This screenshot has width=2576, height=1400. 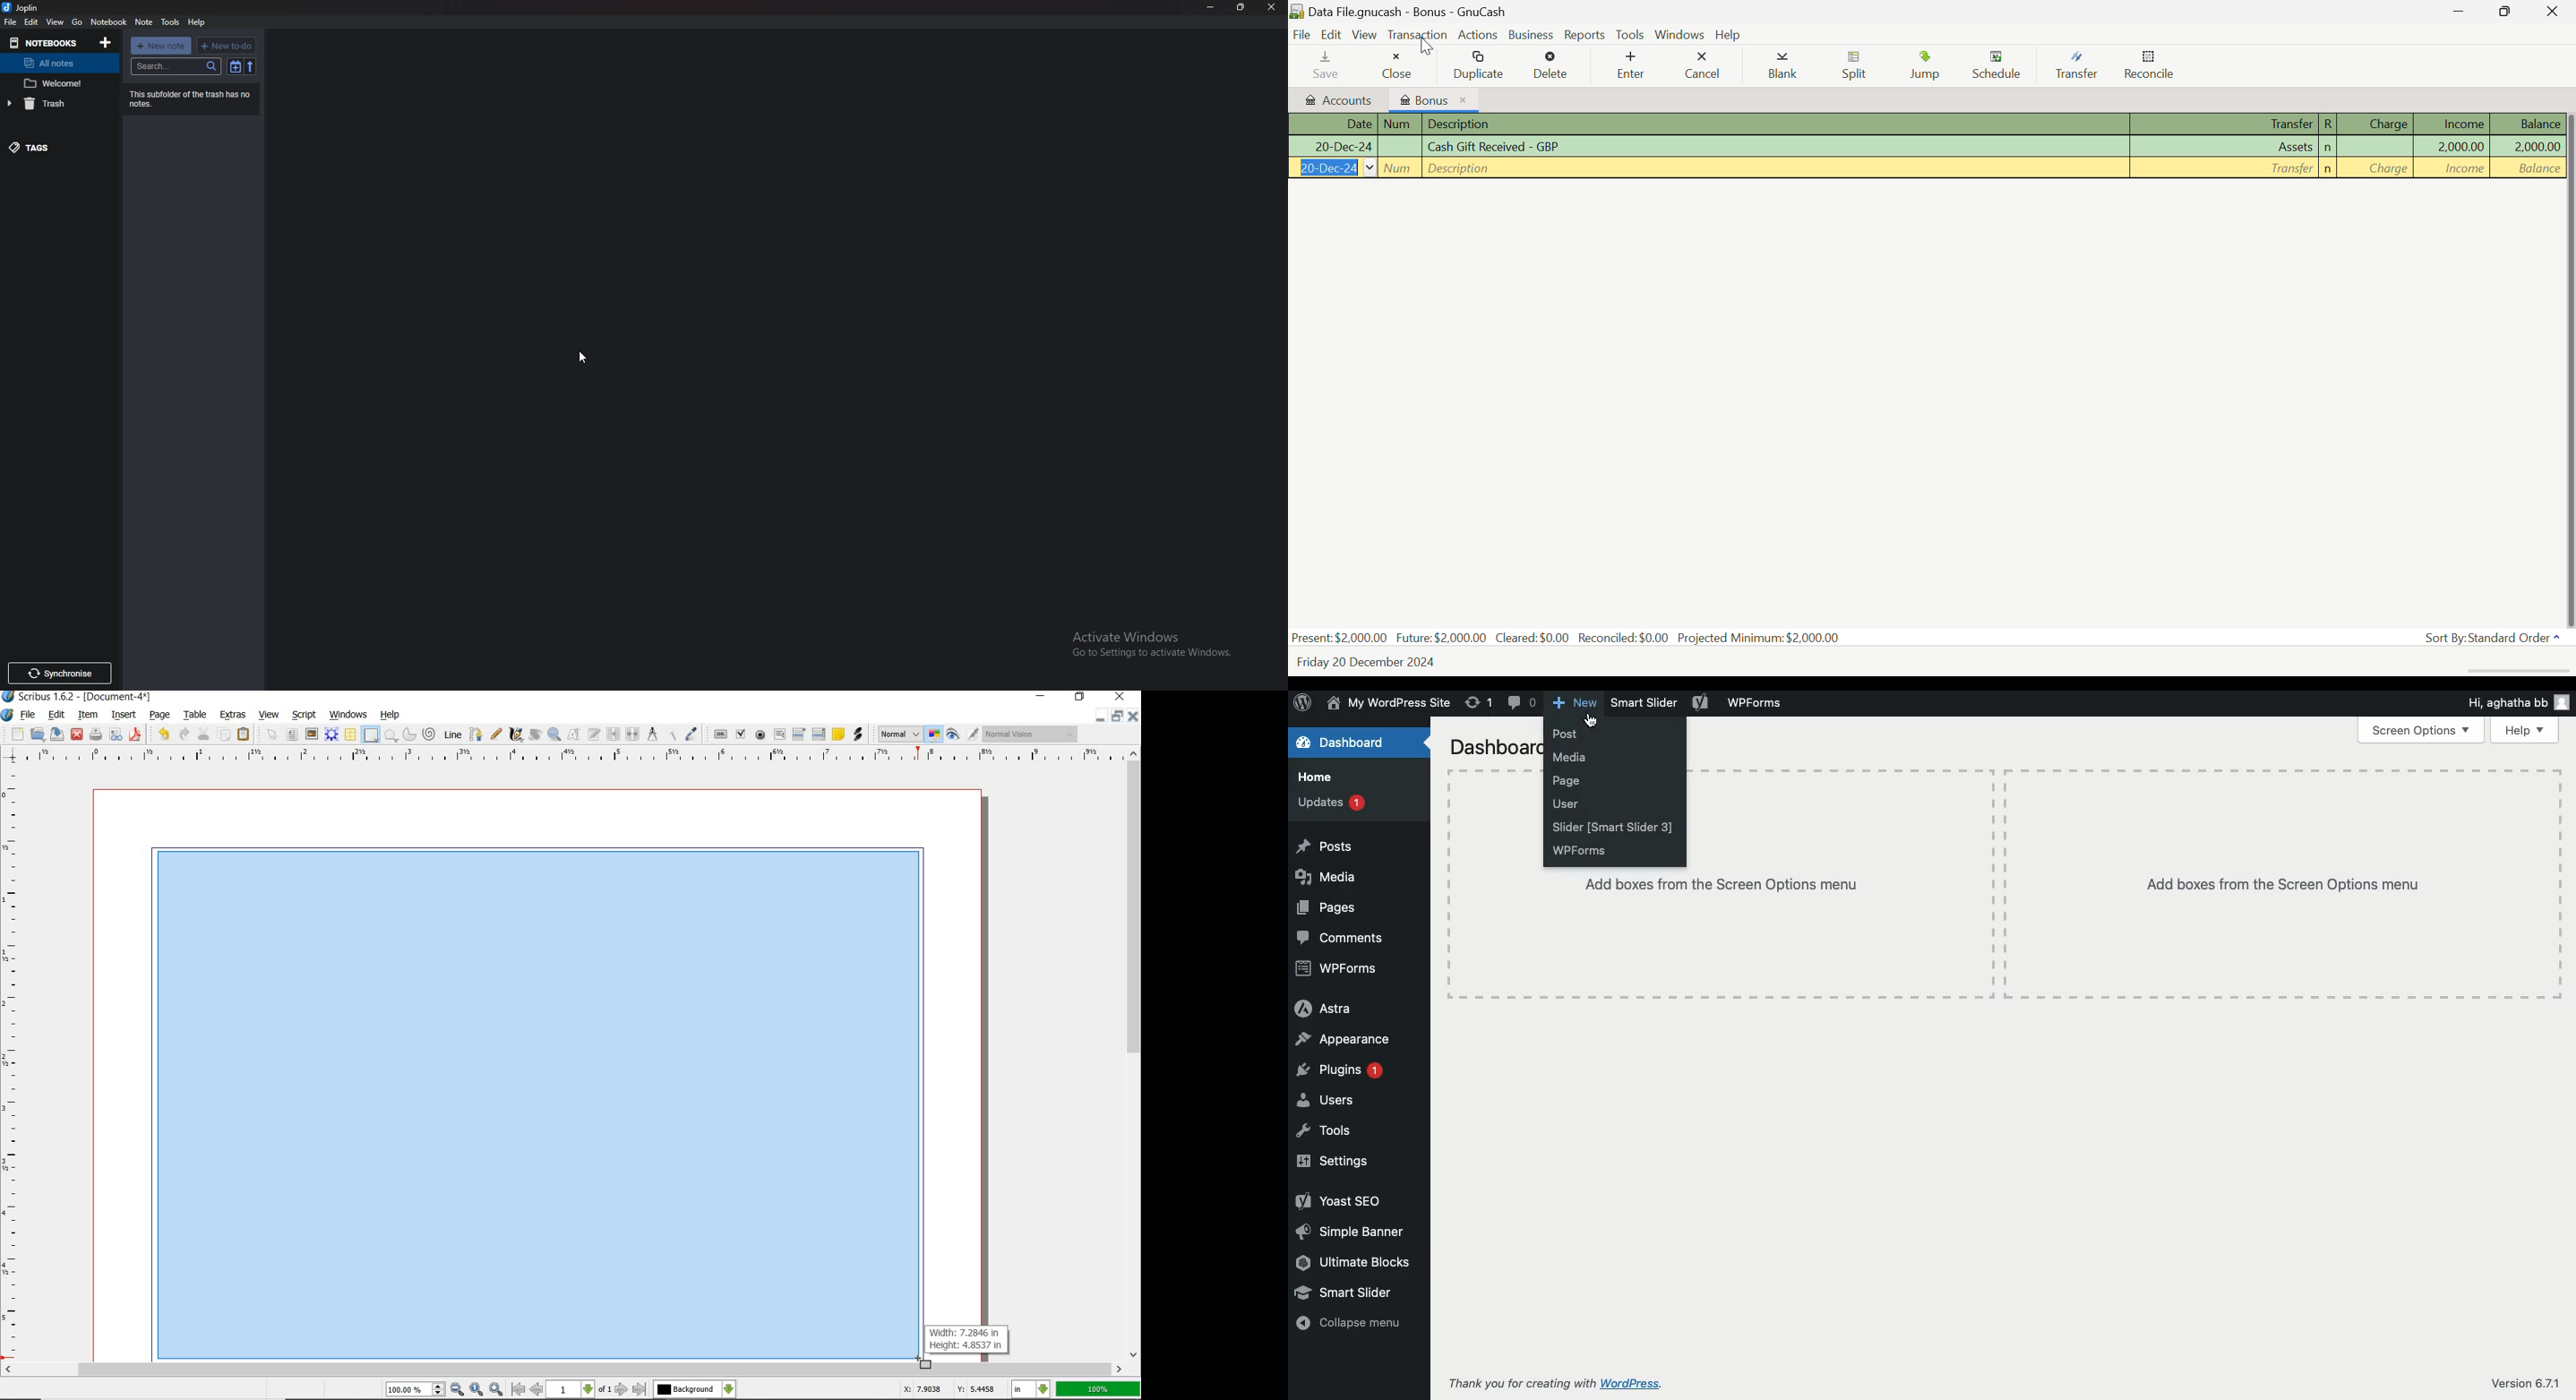 What do you see at coordinates (2525, 1383) in the screenshot?
I see `Version 6.7.1` at bounding box center [2525, 1383].